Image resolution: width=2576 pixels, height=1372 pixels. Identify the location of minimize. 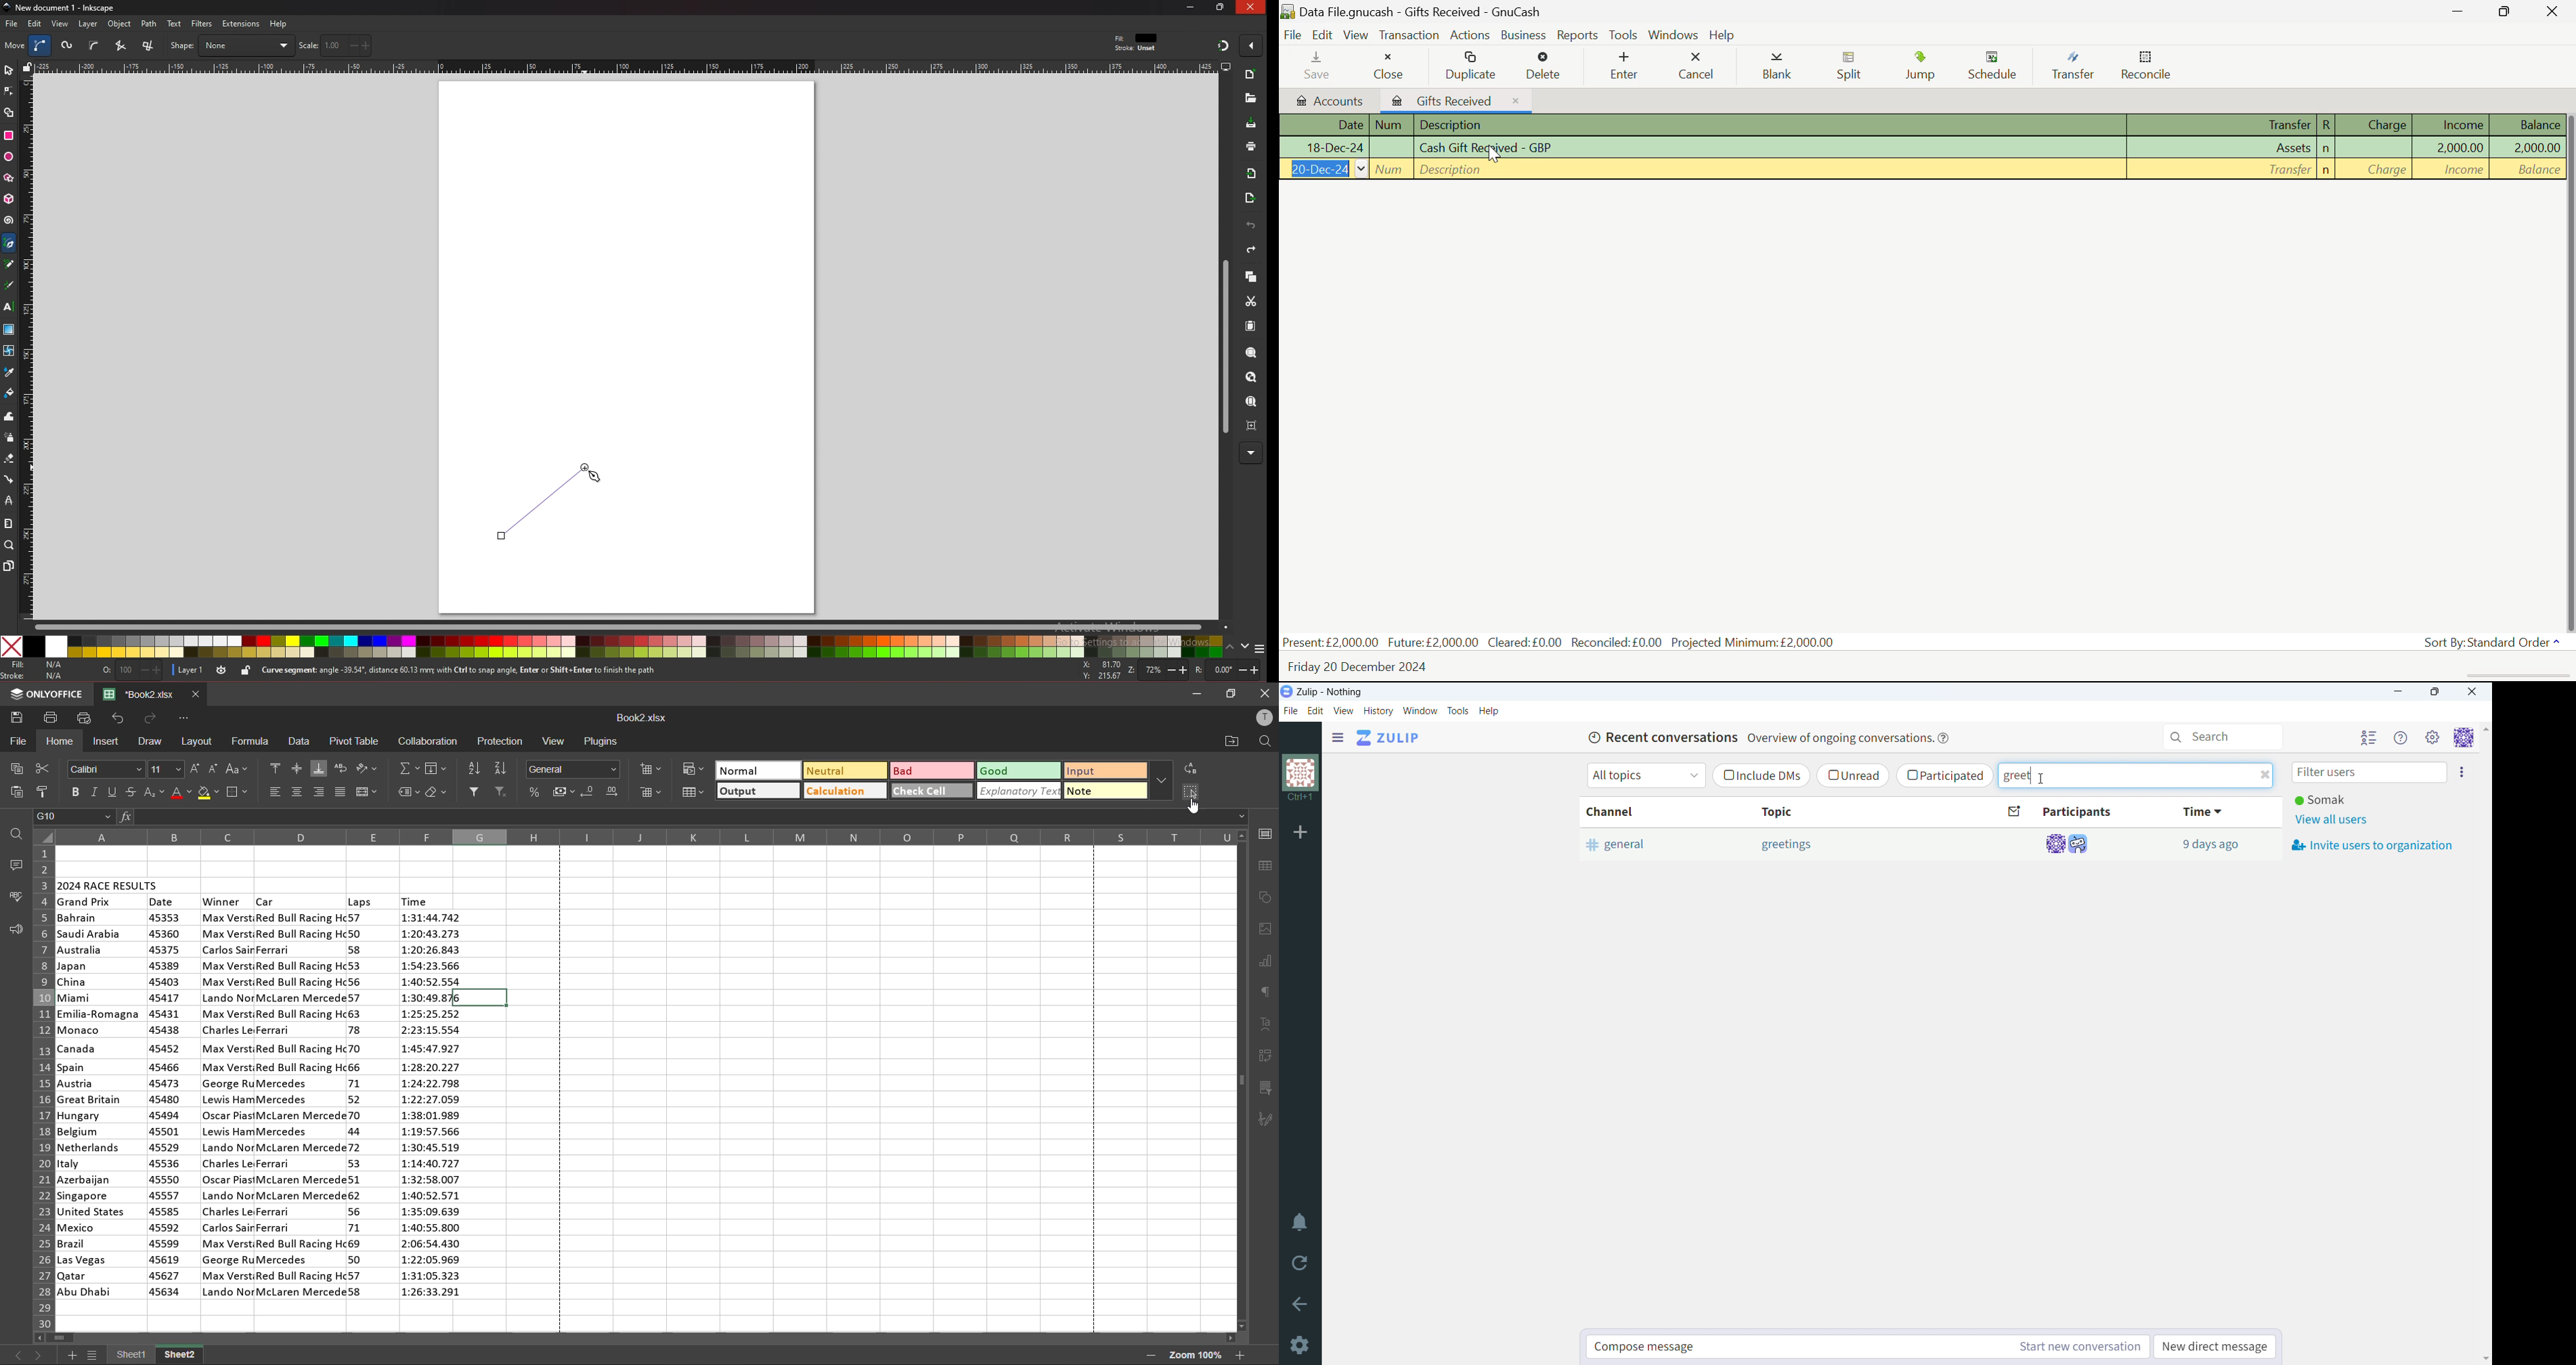
(1197, 695).